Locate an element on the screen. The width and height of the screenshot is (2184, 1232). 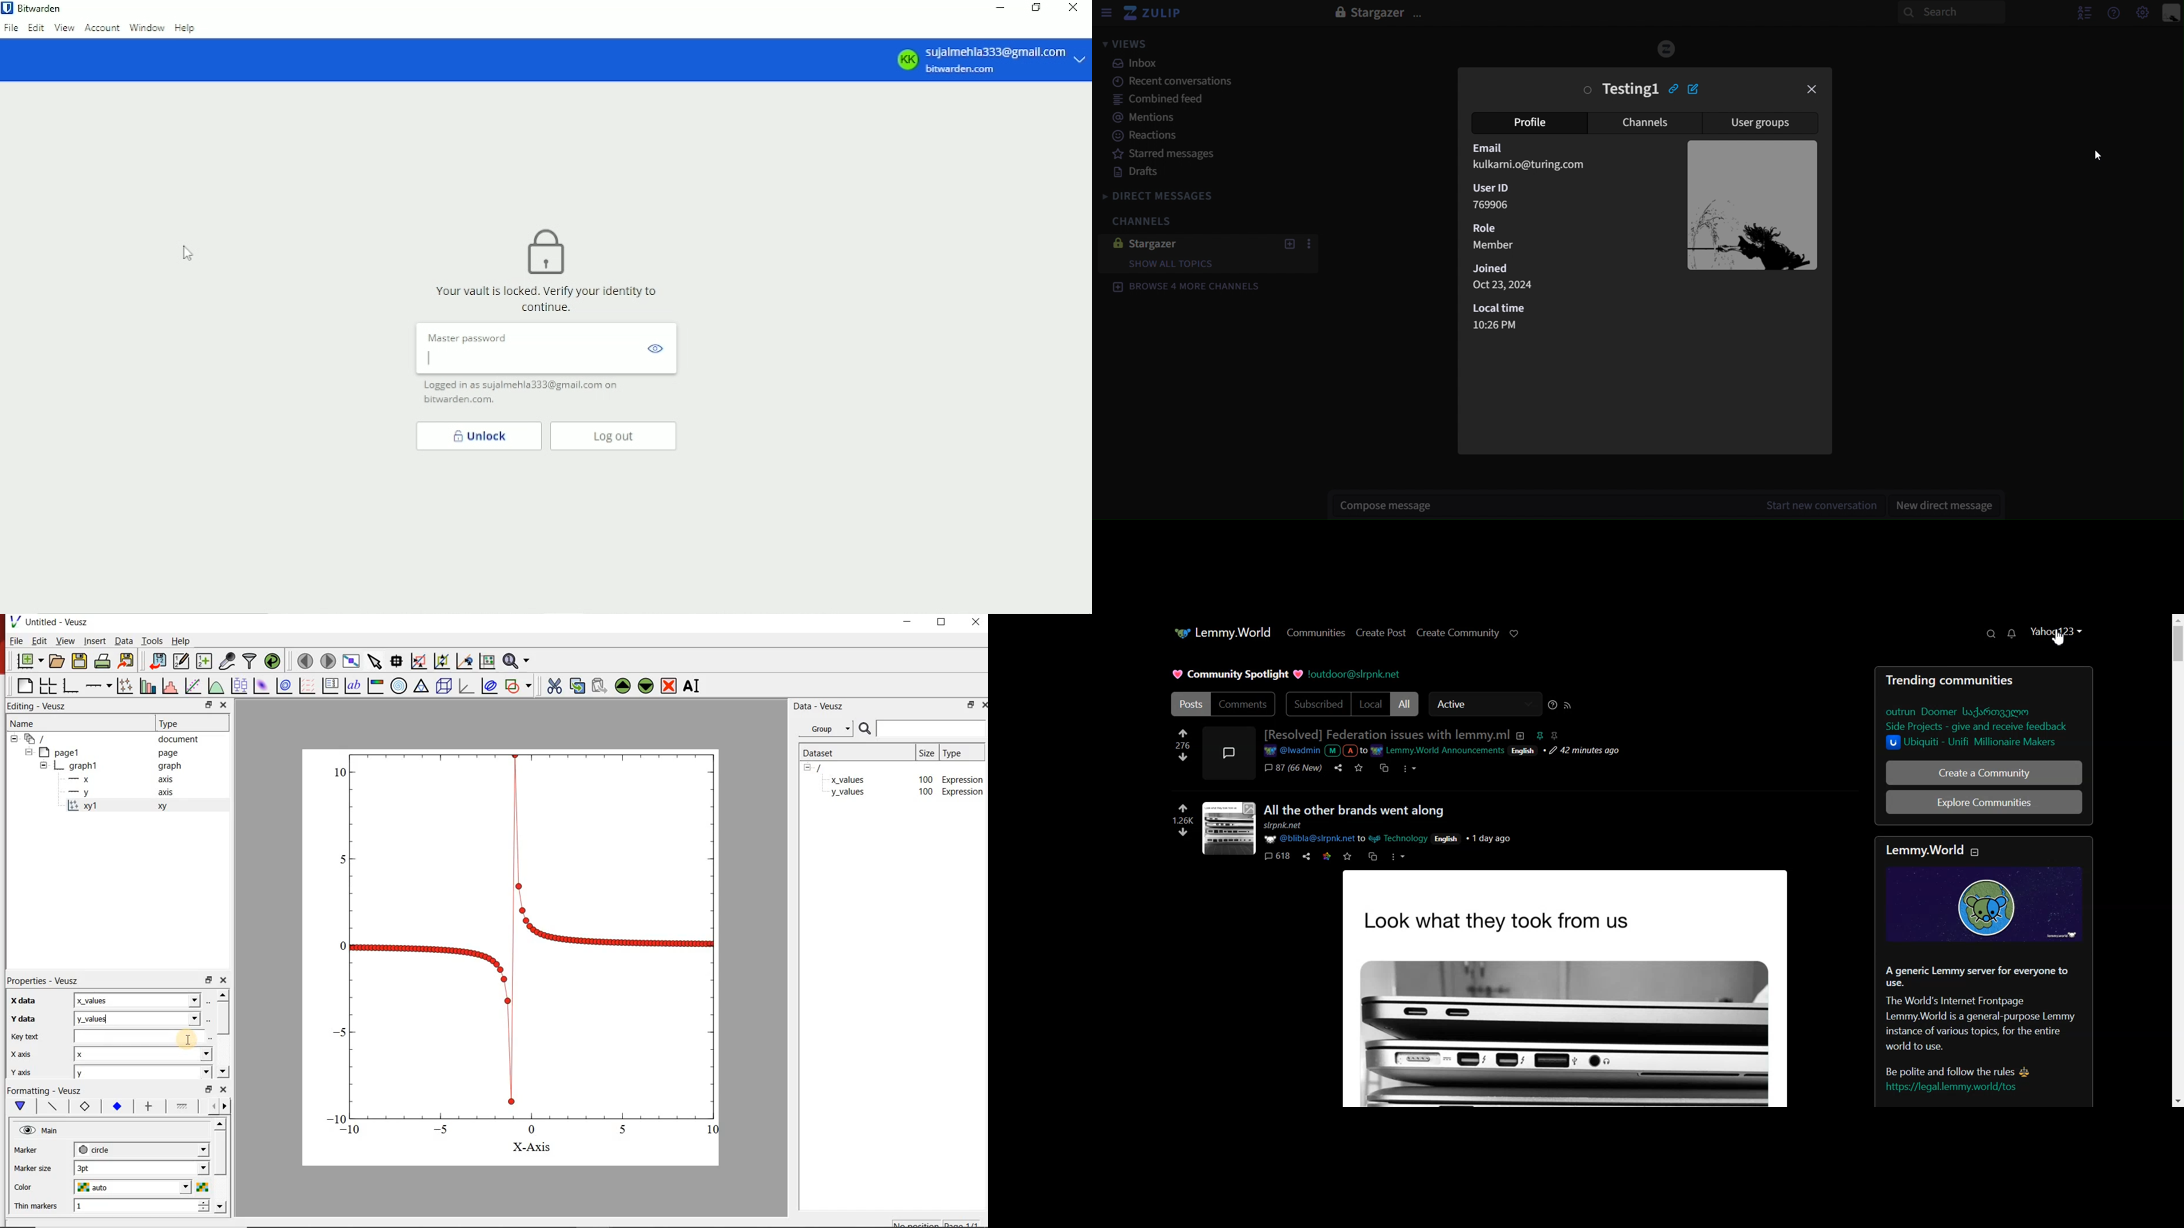
view plot fullscreen is located at coordinates (353, 661).